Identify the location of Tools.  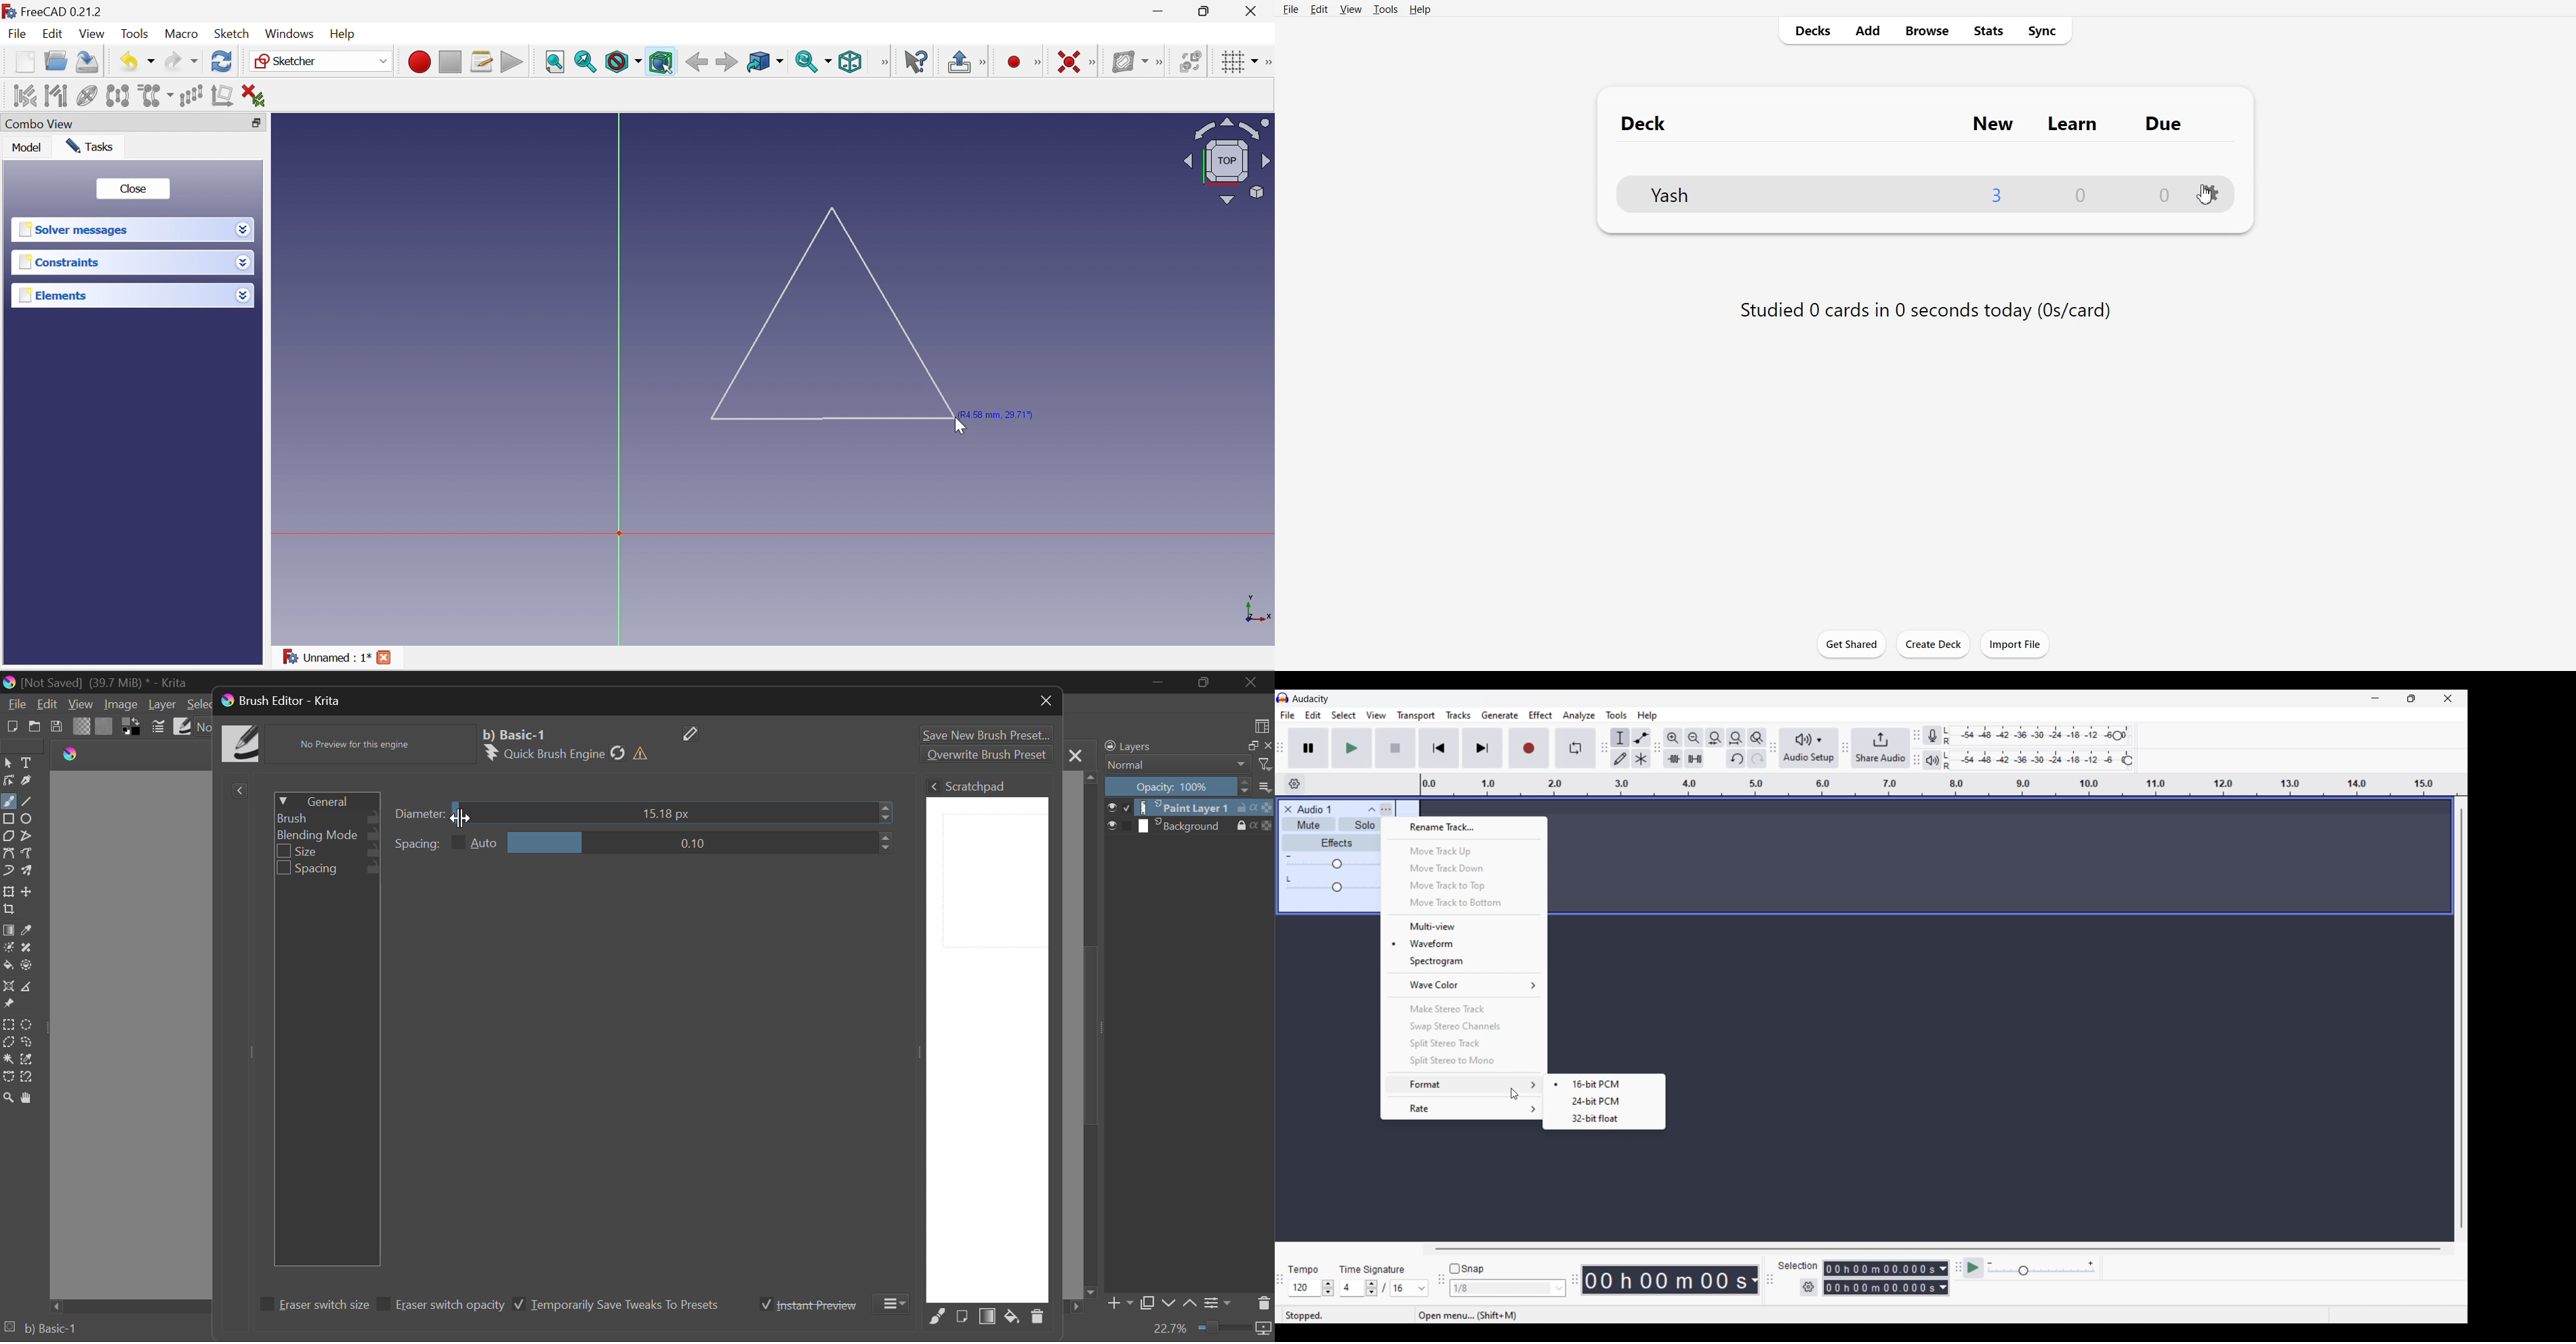
(1385, 9).